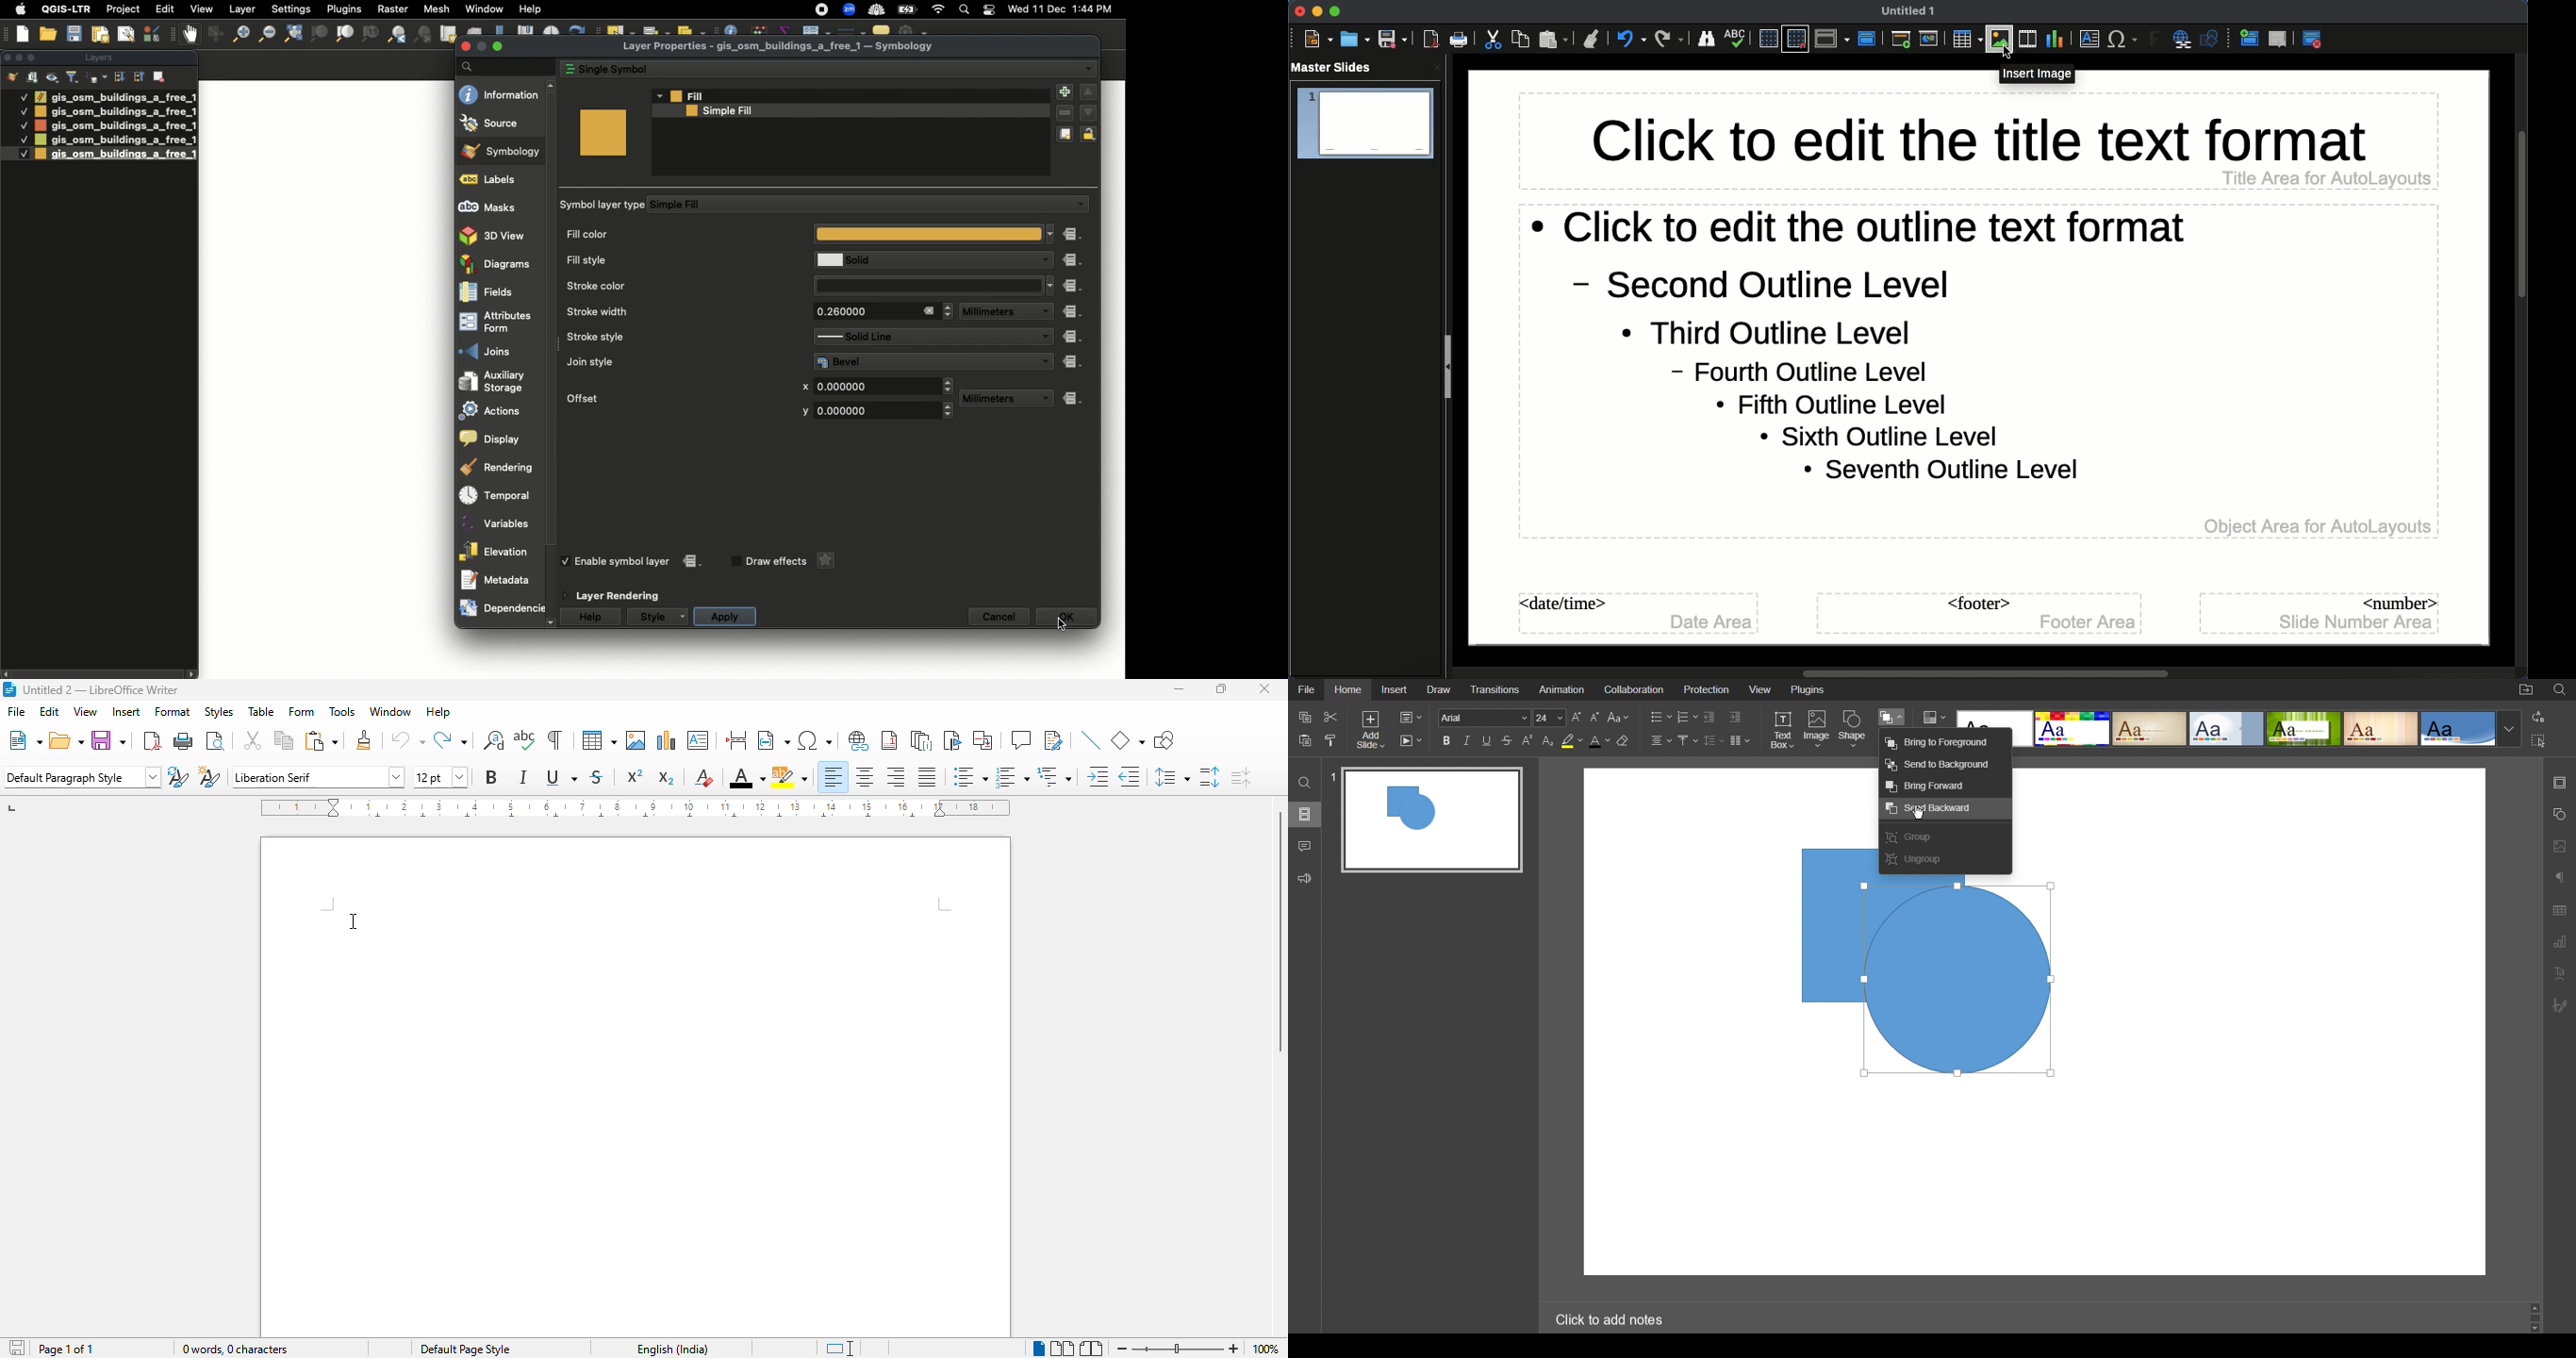  I want to click on Copy Style, so click(1331, 741).